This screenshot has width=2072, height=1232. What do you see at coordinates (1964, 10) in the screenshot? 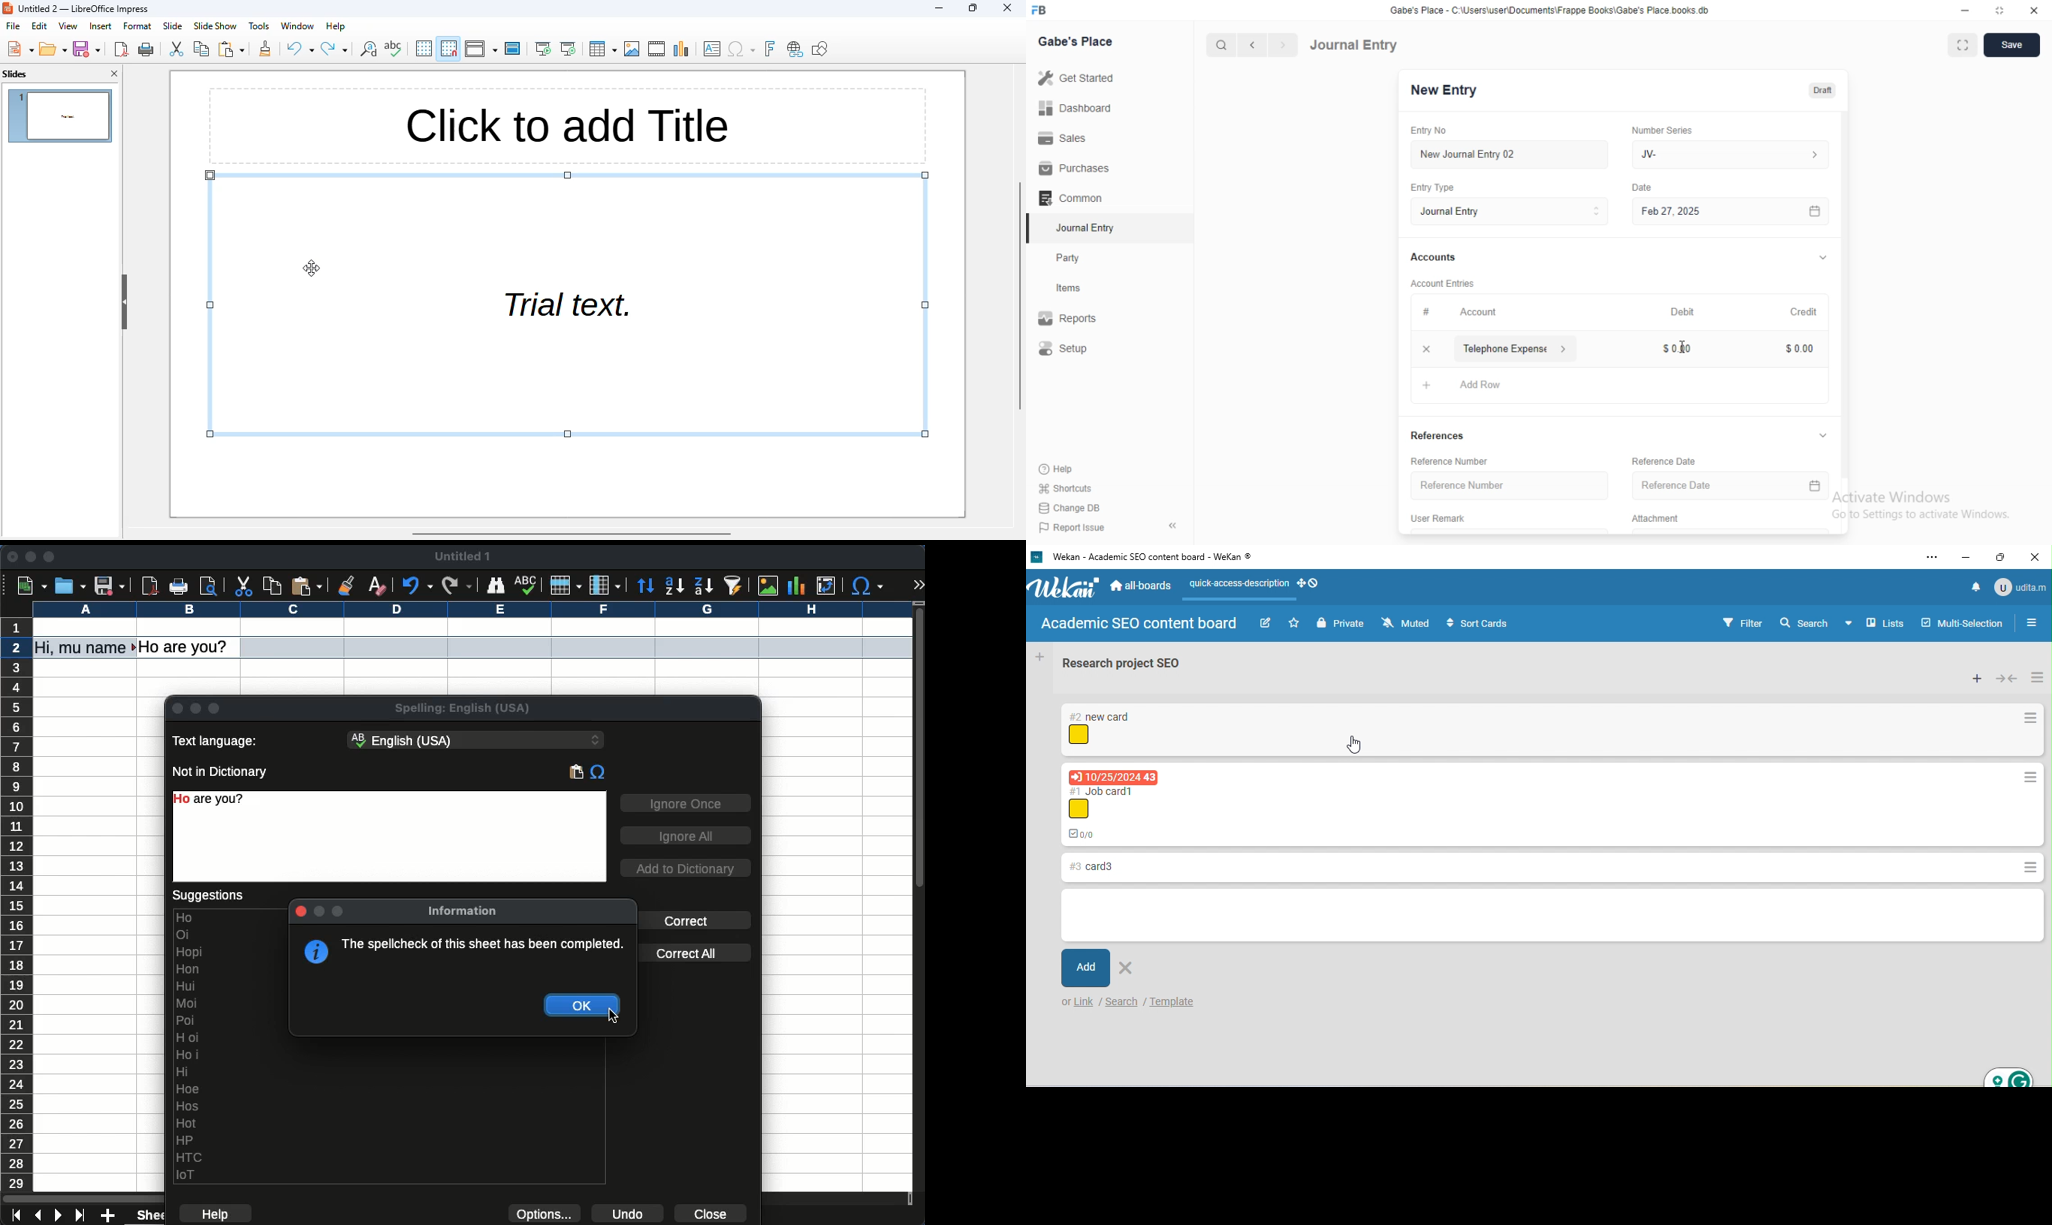
I see `Minimize` at bounding box center [1964, 10].